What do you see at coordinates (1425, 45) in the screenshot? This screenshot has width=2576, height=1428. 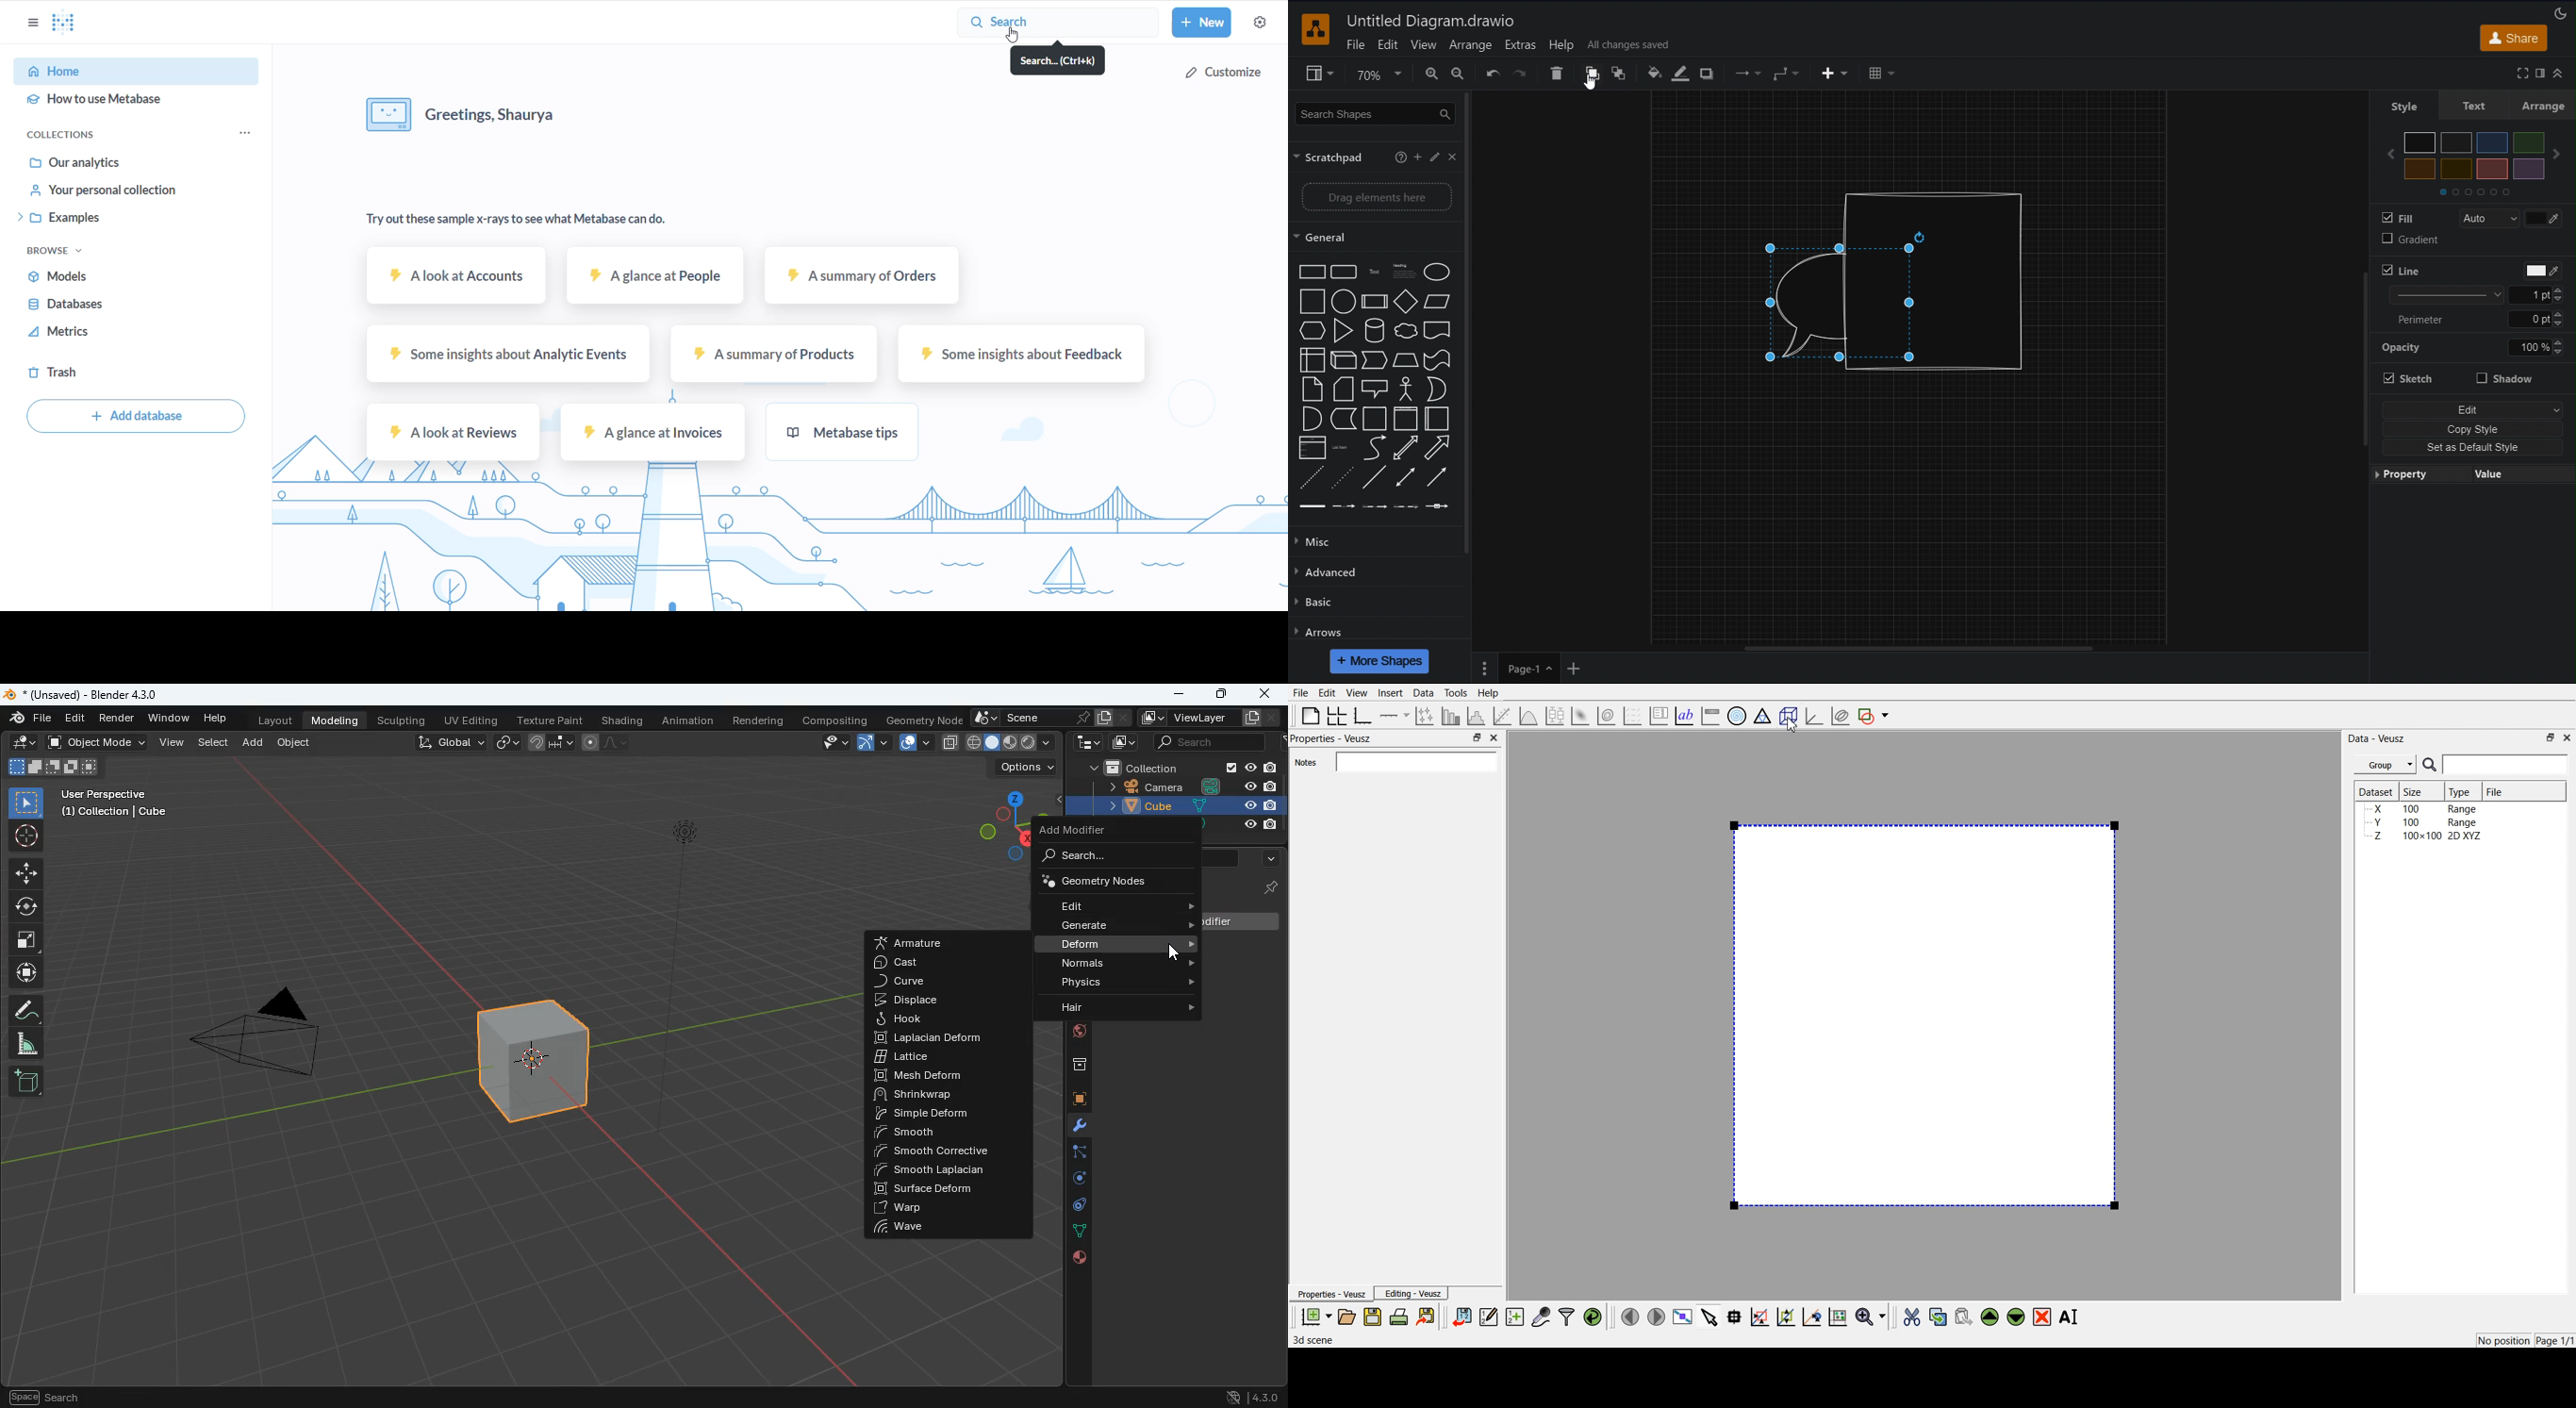 I see `View` at bounding box center [1425, 45].